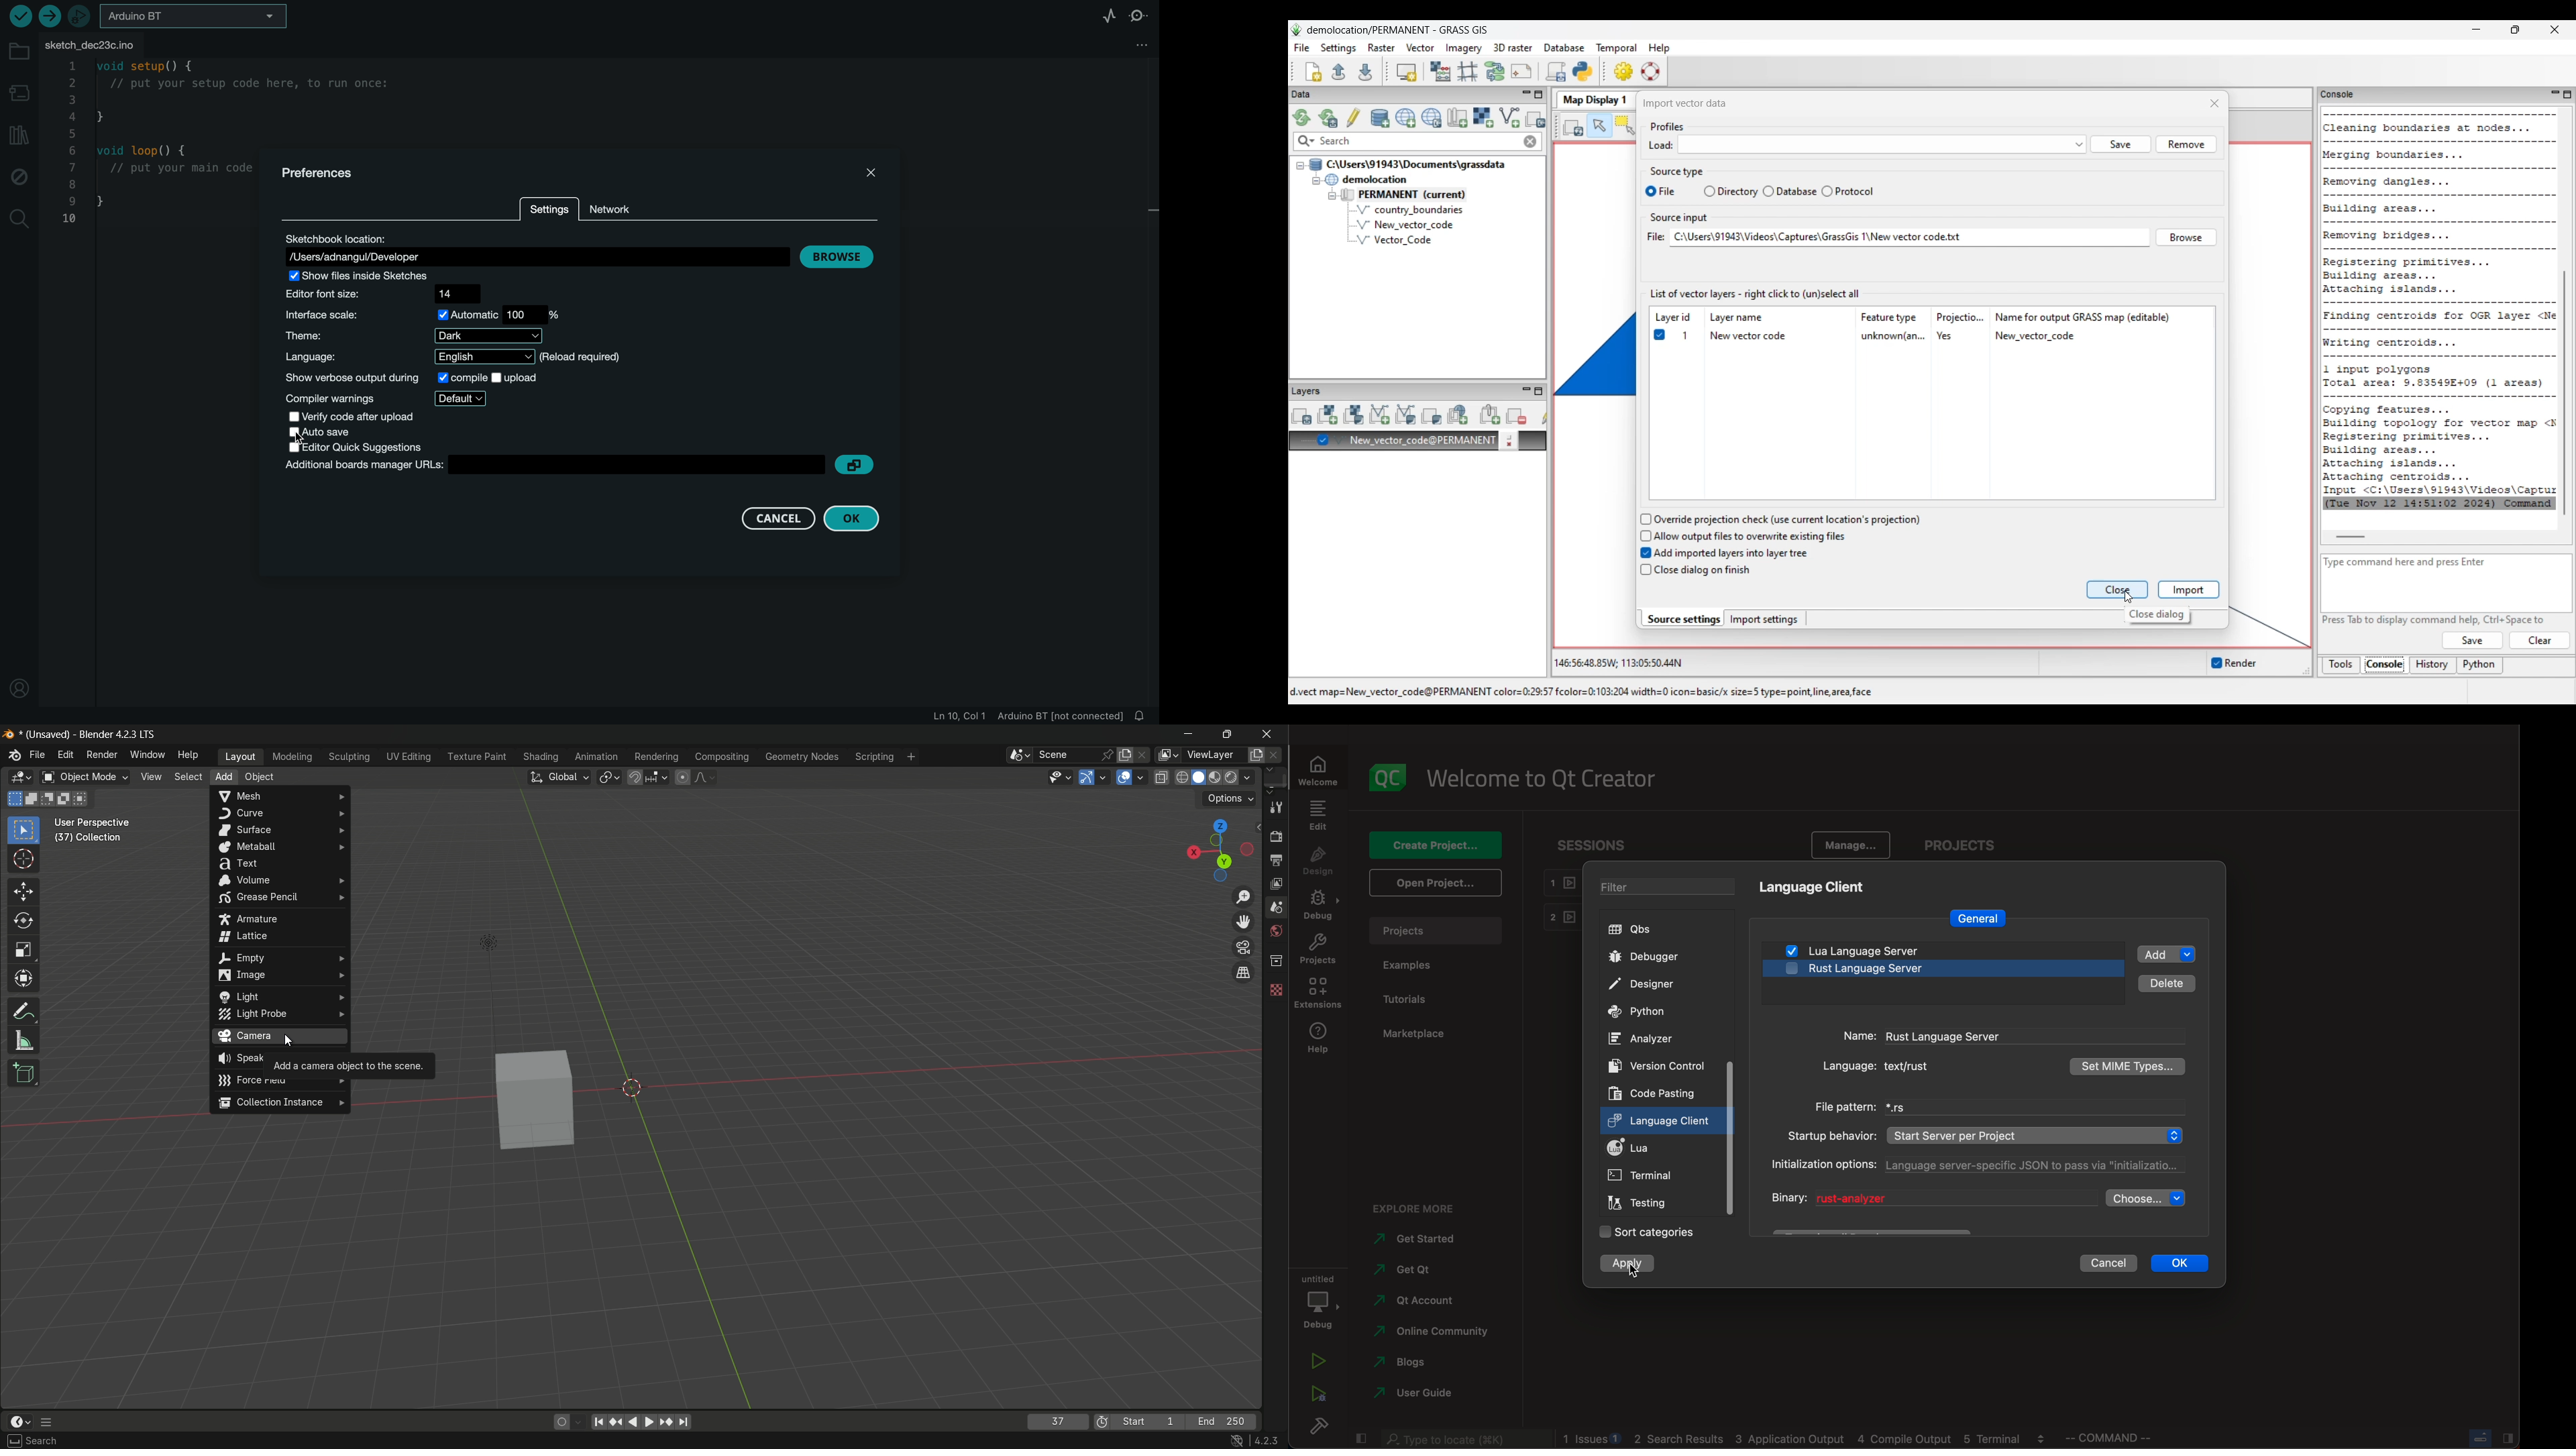  Describe the element at coordinates (1462, 1439) in the screenshot. I see `search bar` at that location.